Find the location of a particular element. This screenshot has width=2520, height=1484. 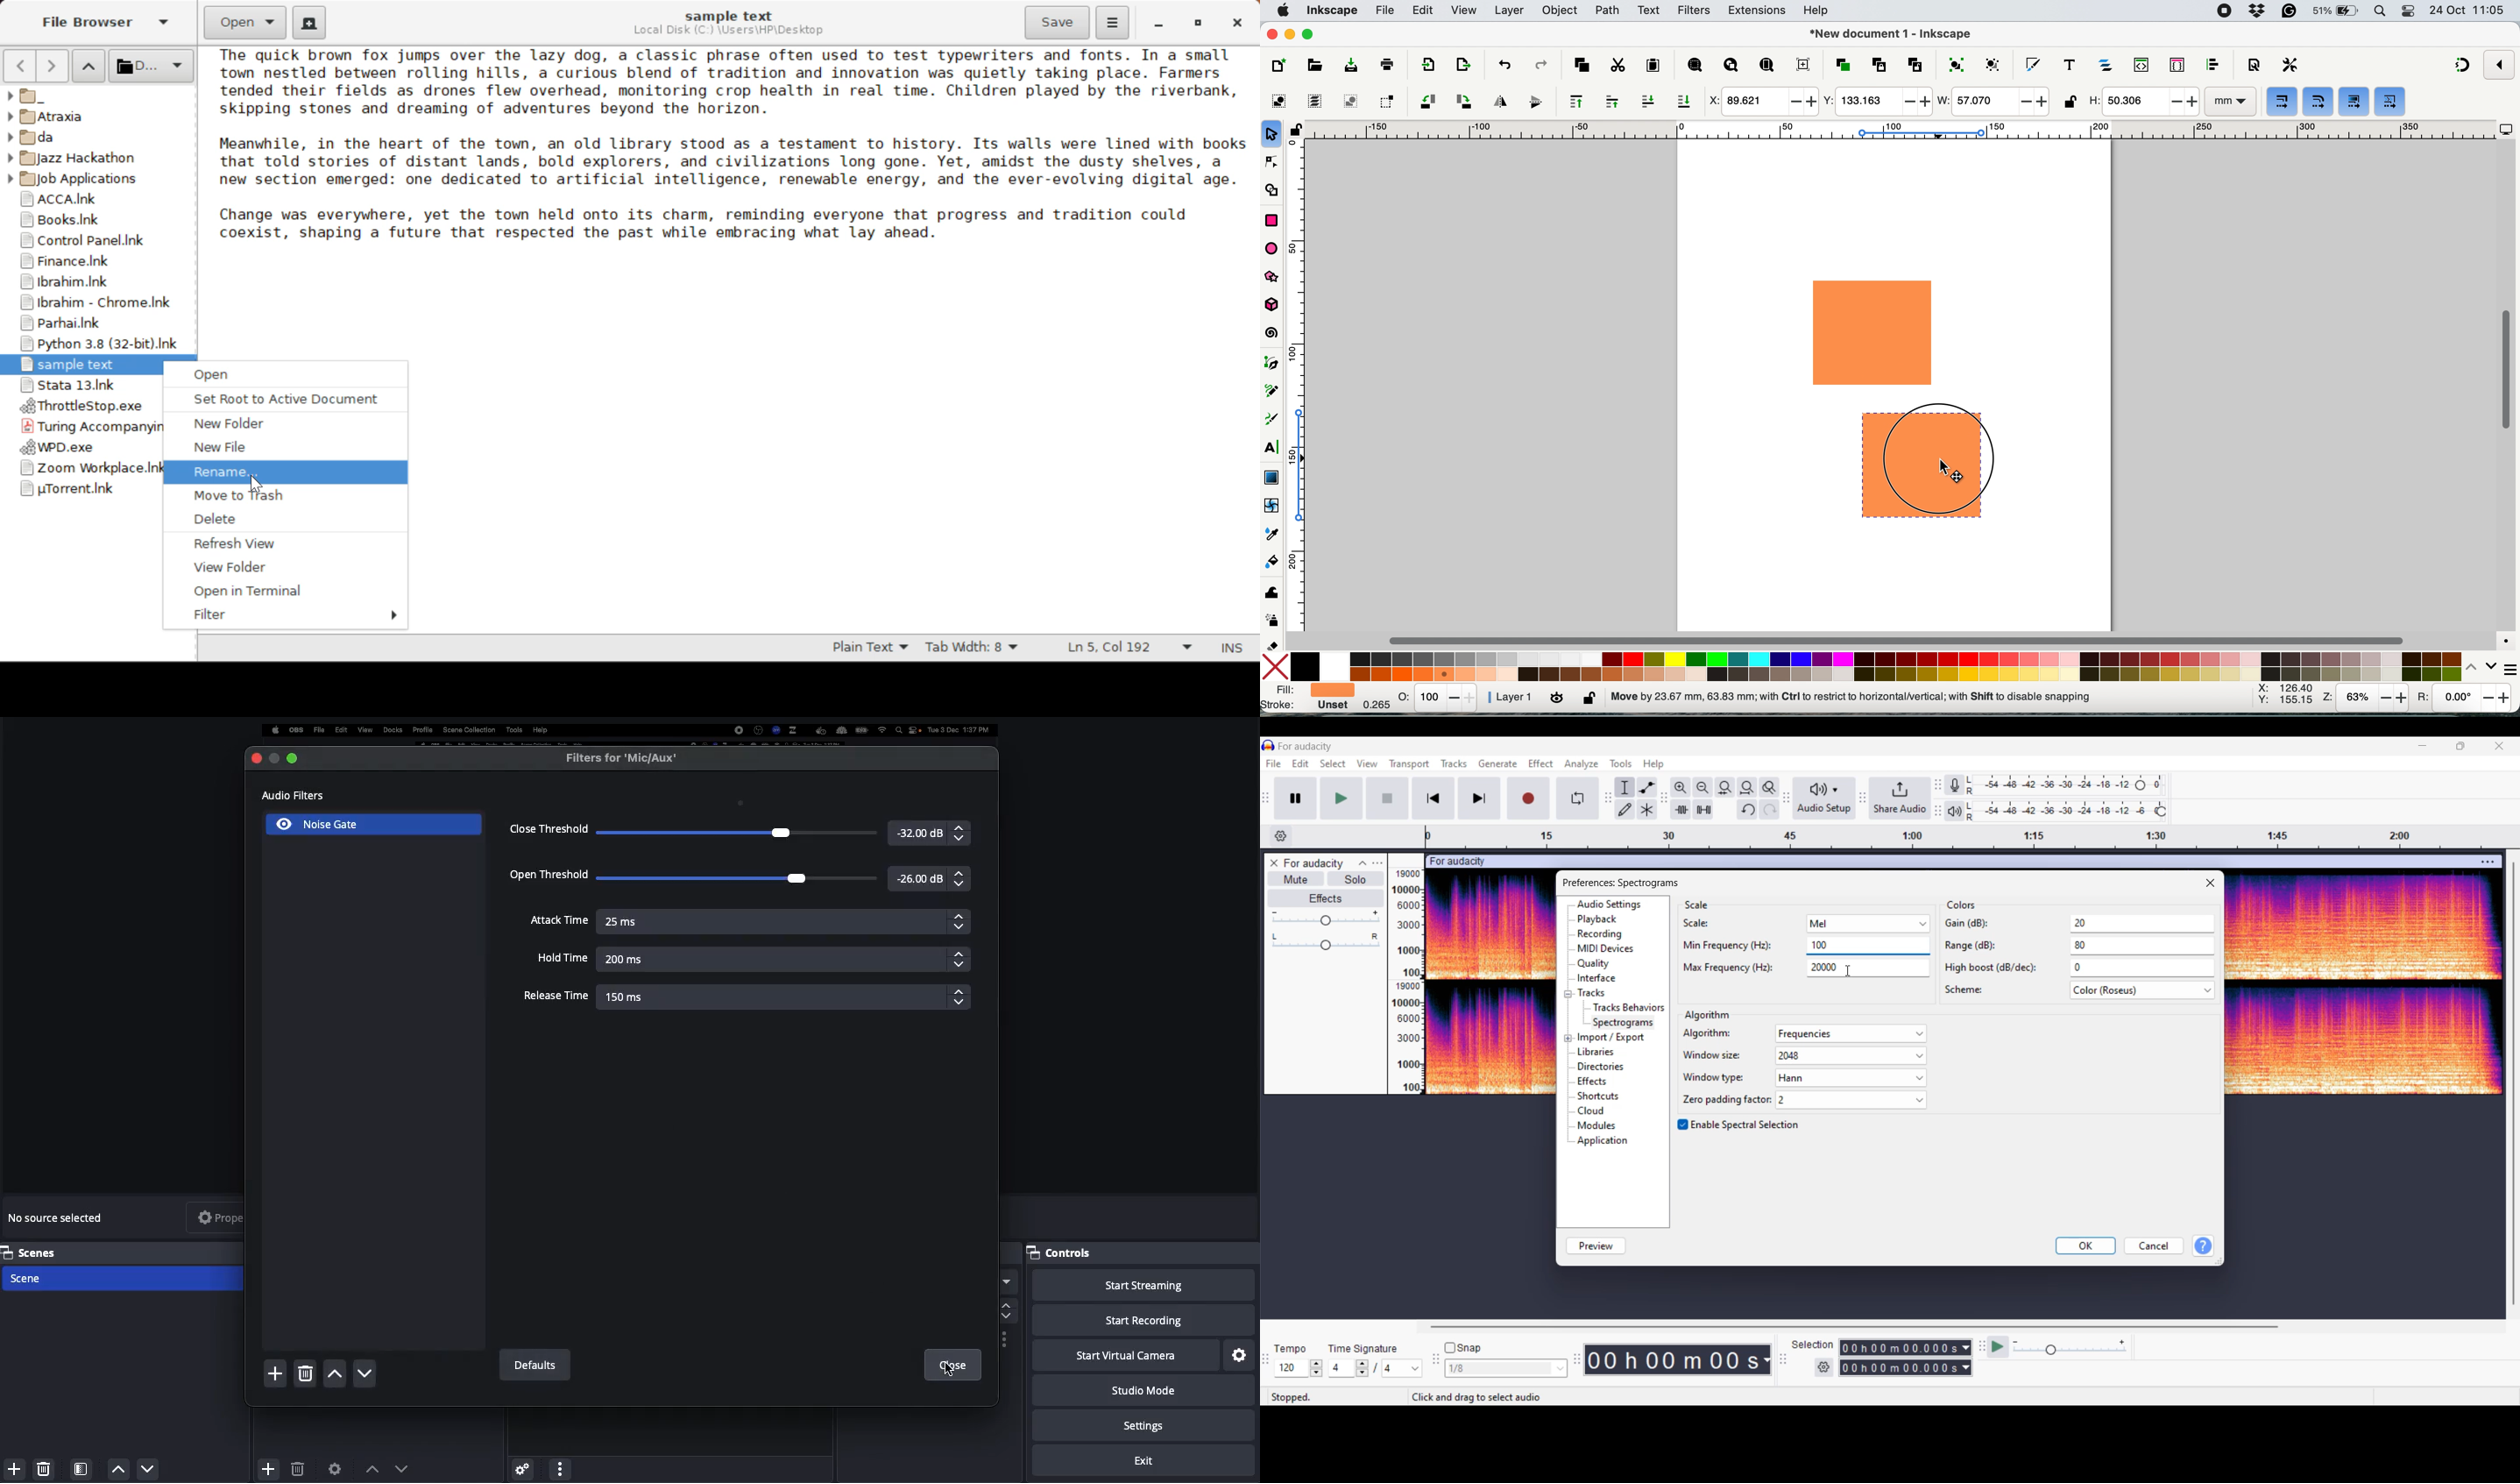

Move up is located at coordinates (372, 1468).